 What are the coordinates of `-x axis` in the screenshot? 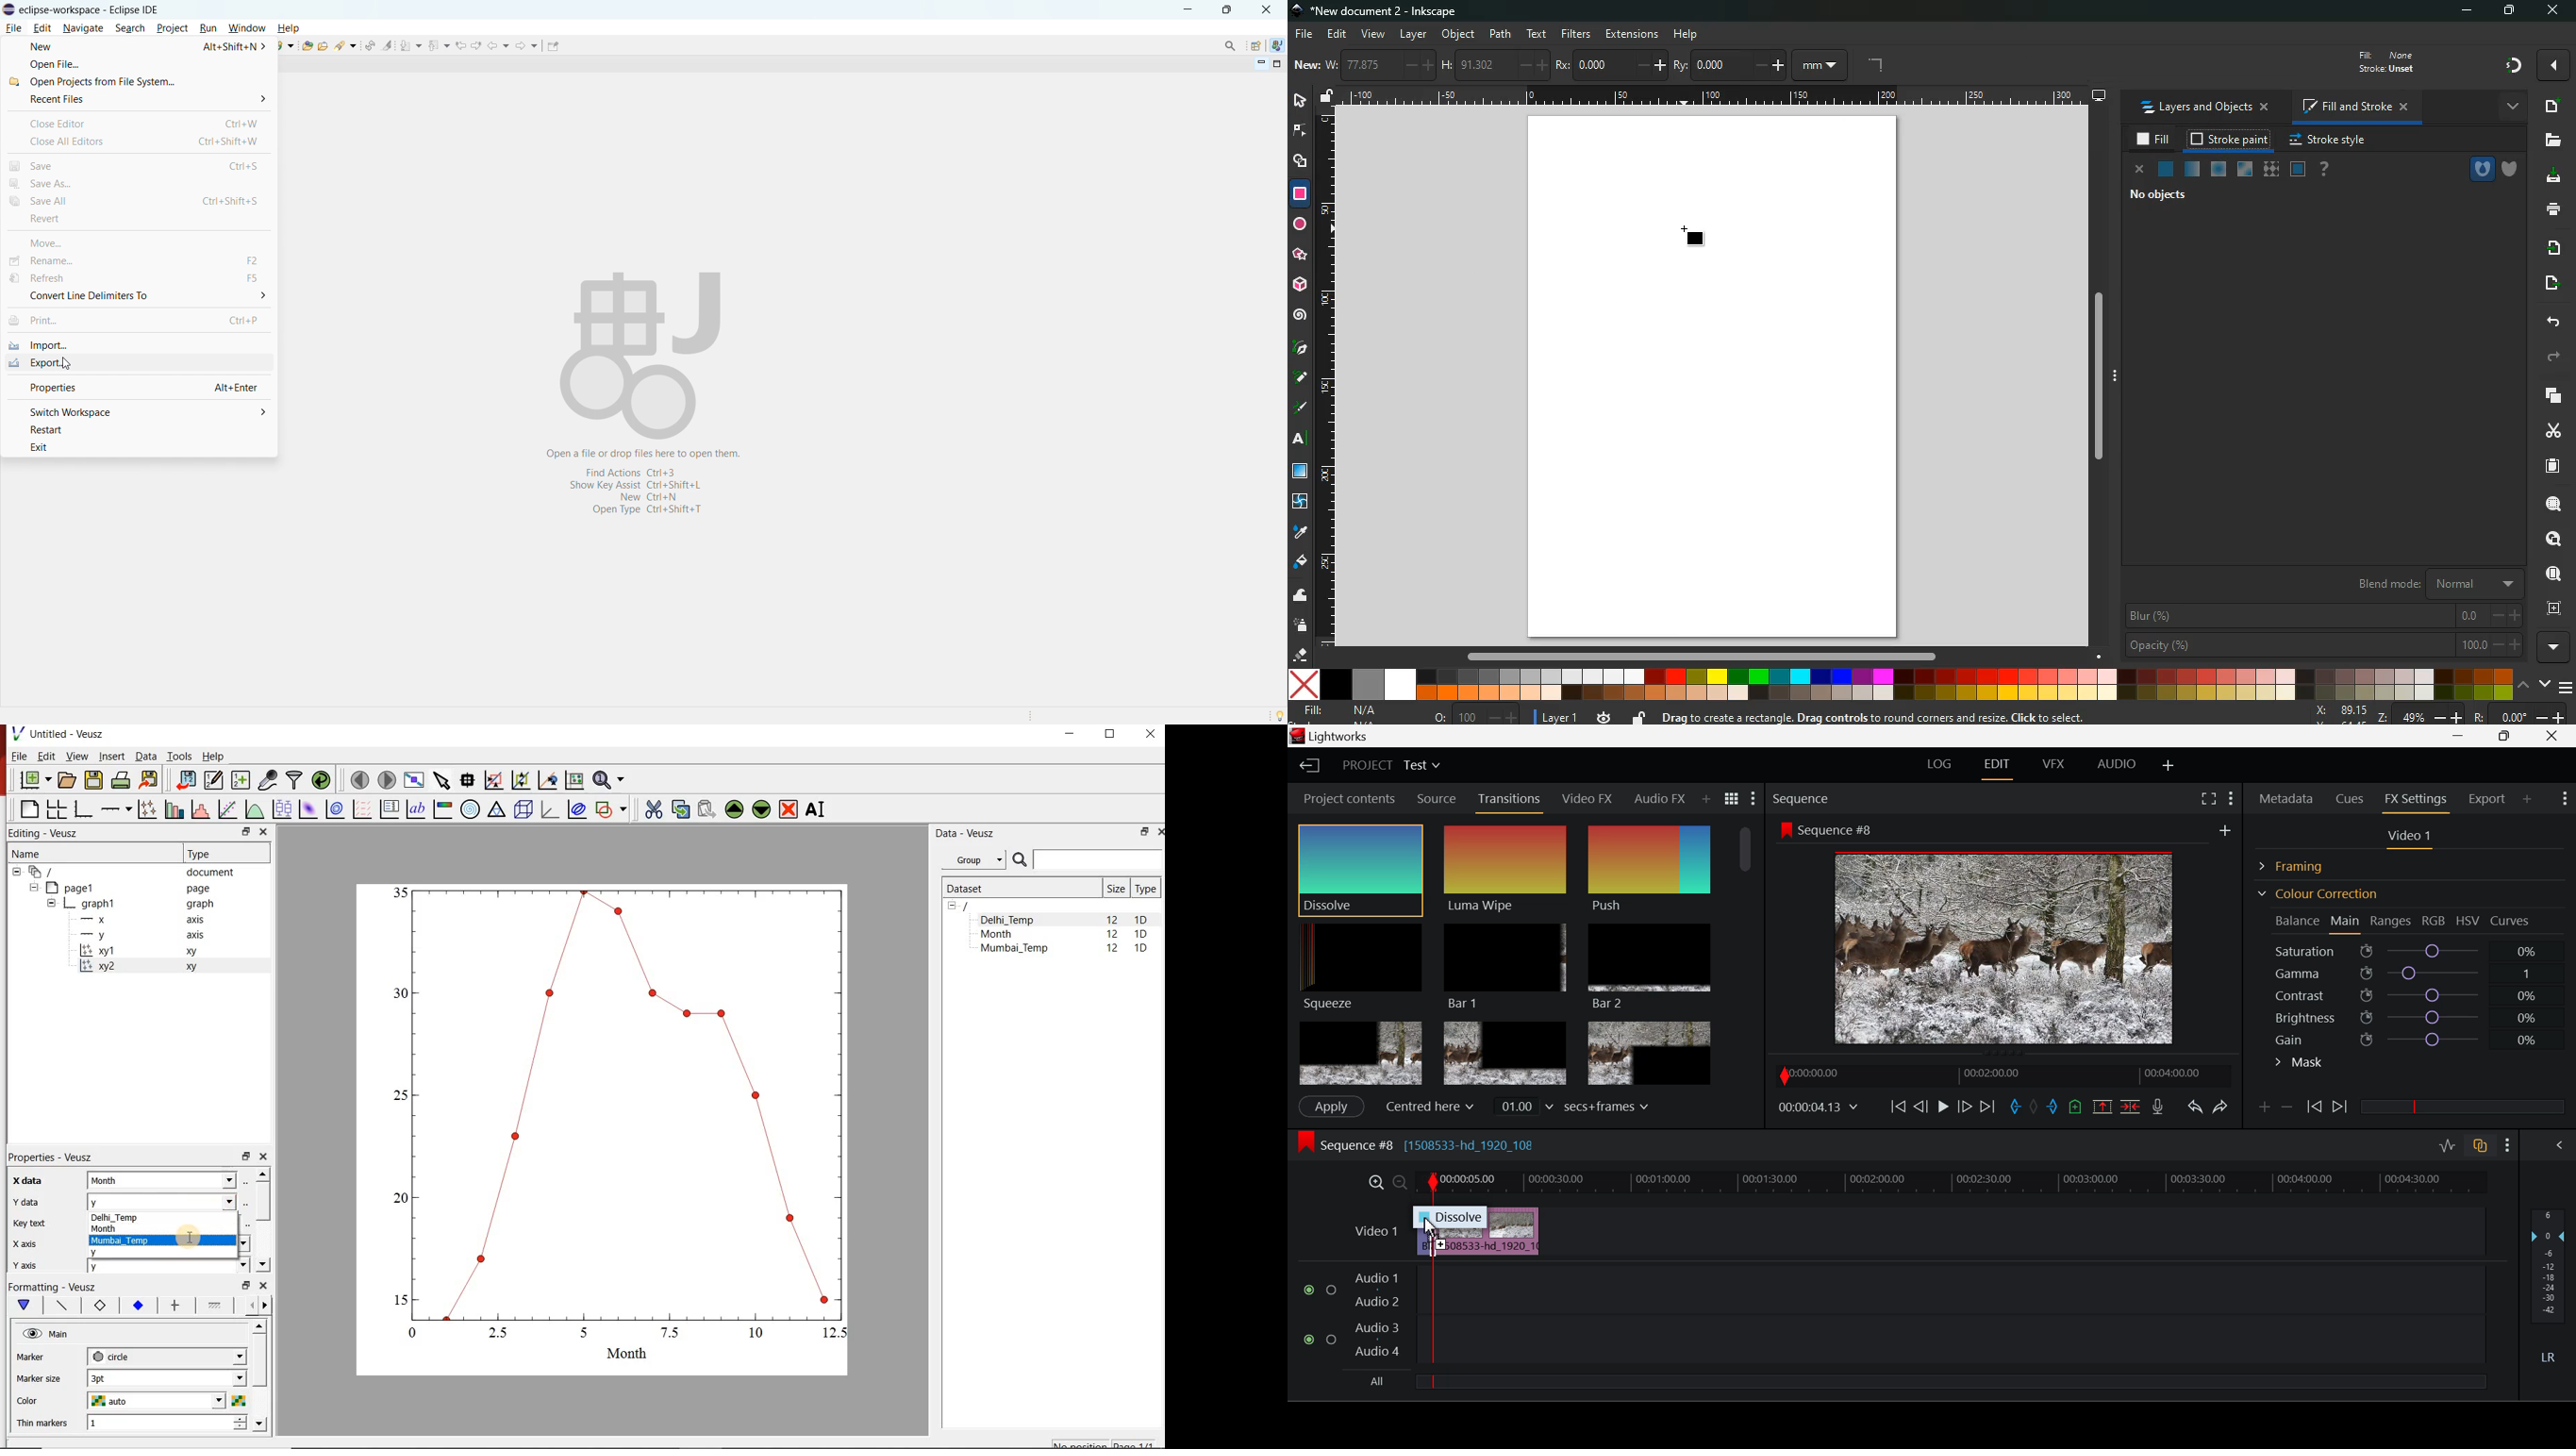 It's located at (137, 920).